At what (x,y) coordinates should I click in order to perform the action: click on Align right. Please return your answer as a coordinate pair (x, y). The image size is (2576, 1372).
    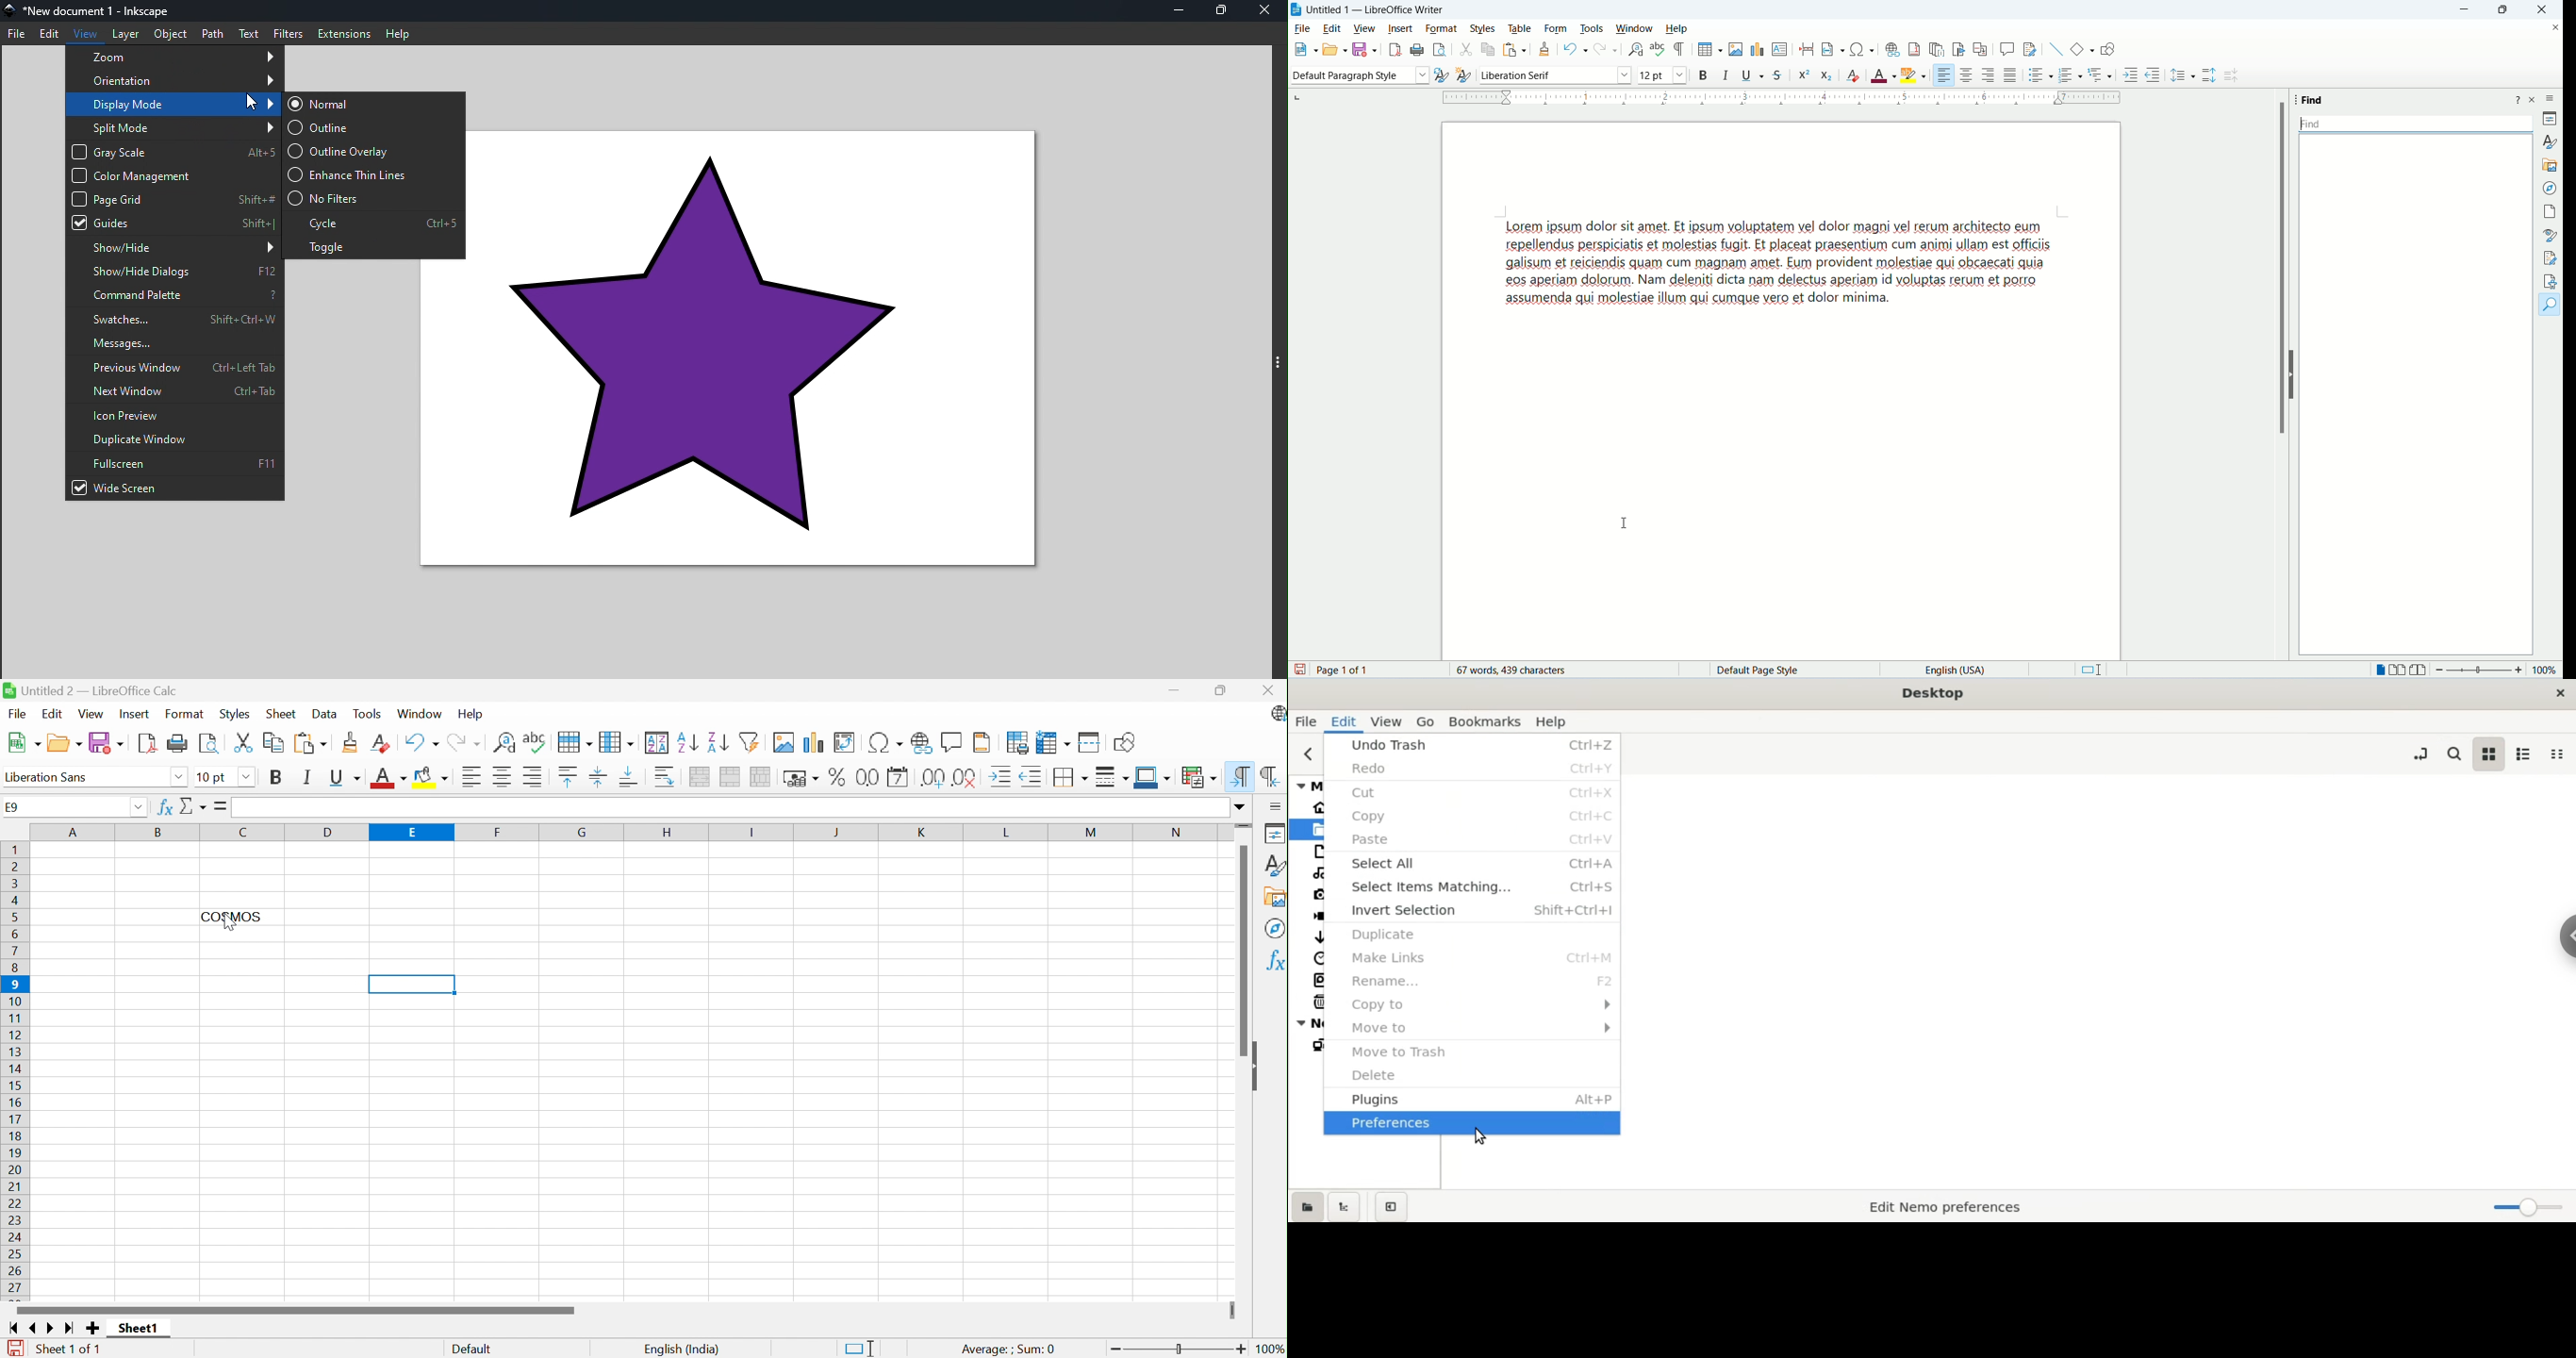
    Looking at the image, I should click on (473, 776).